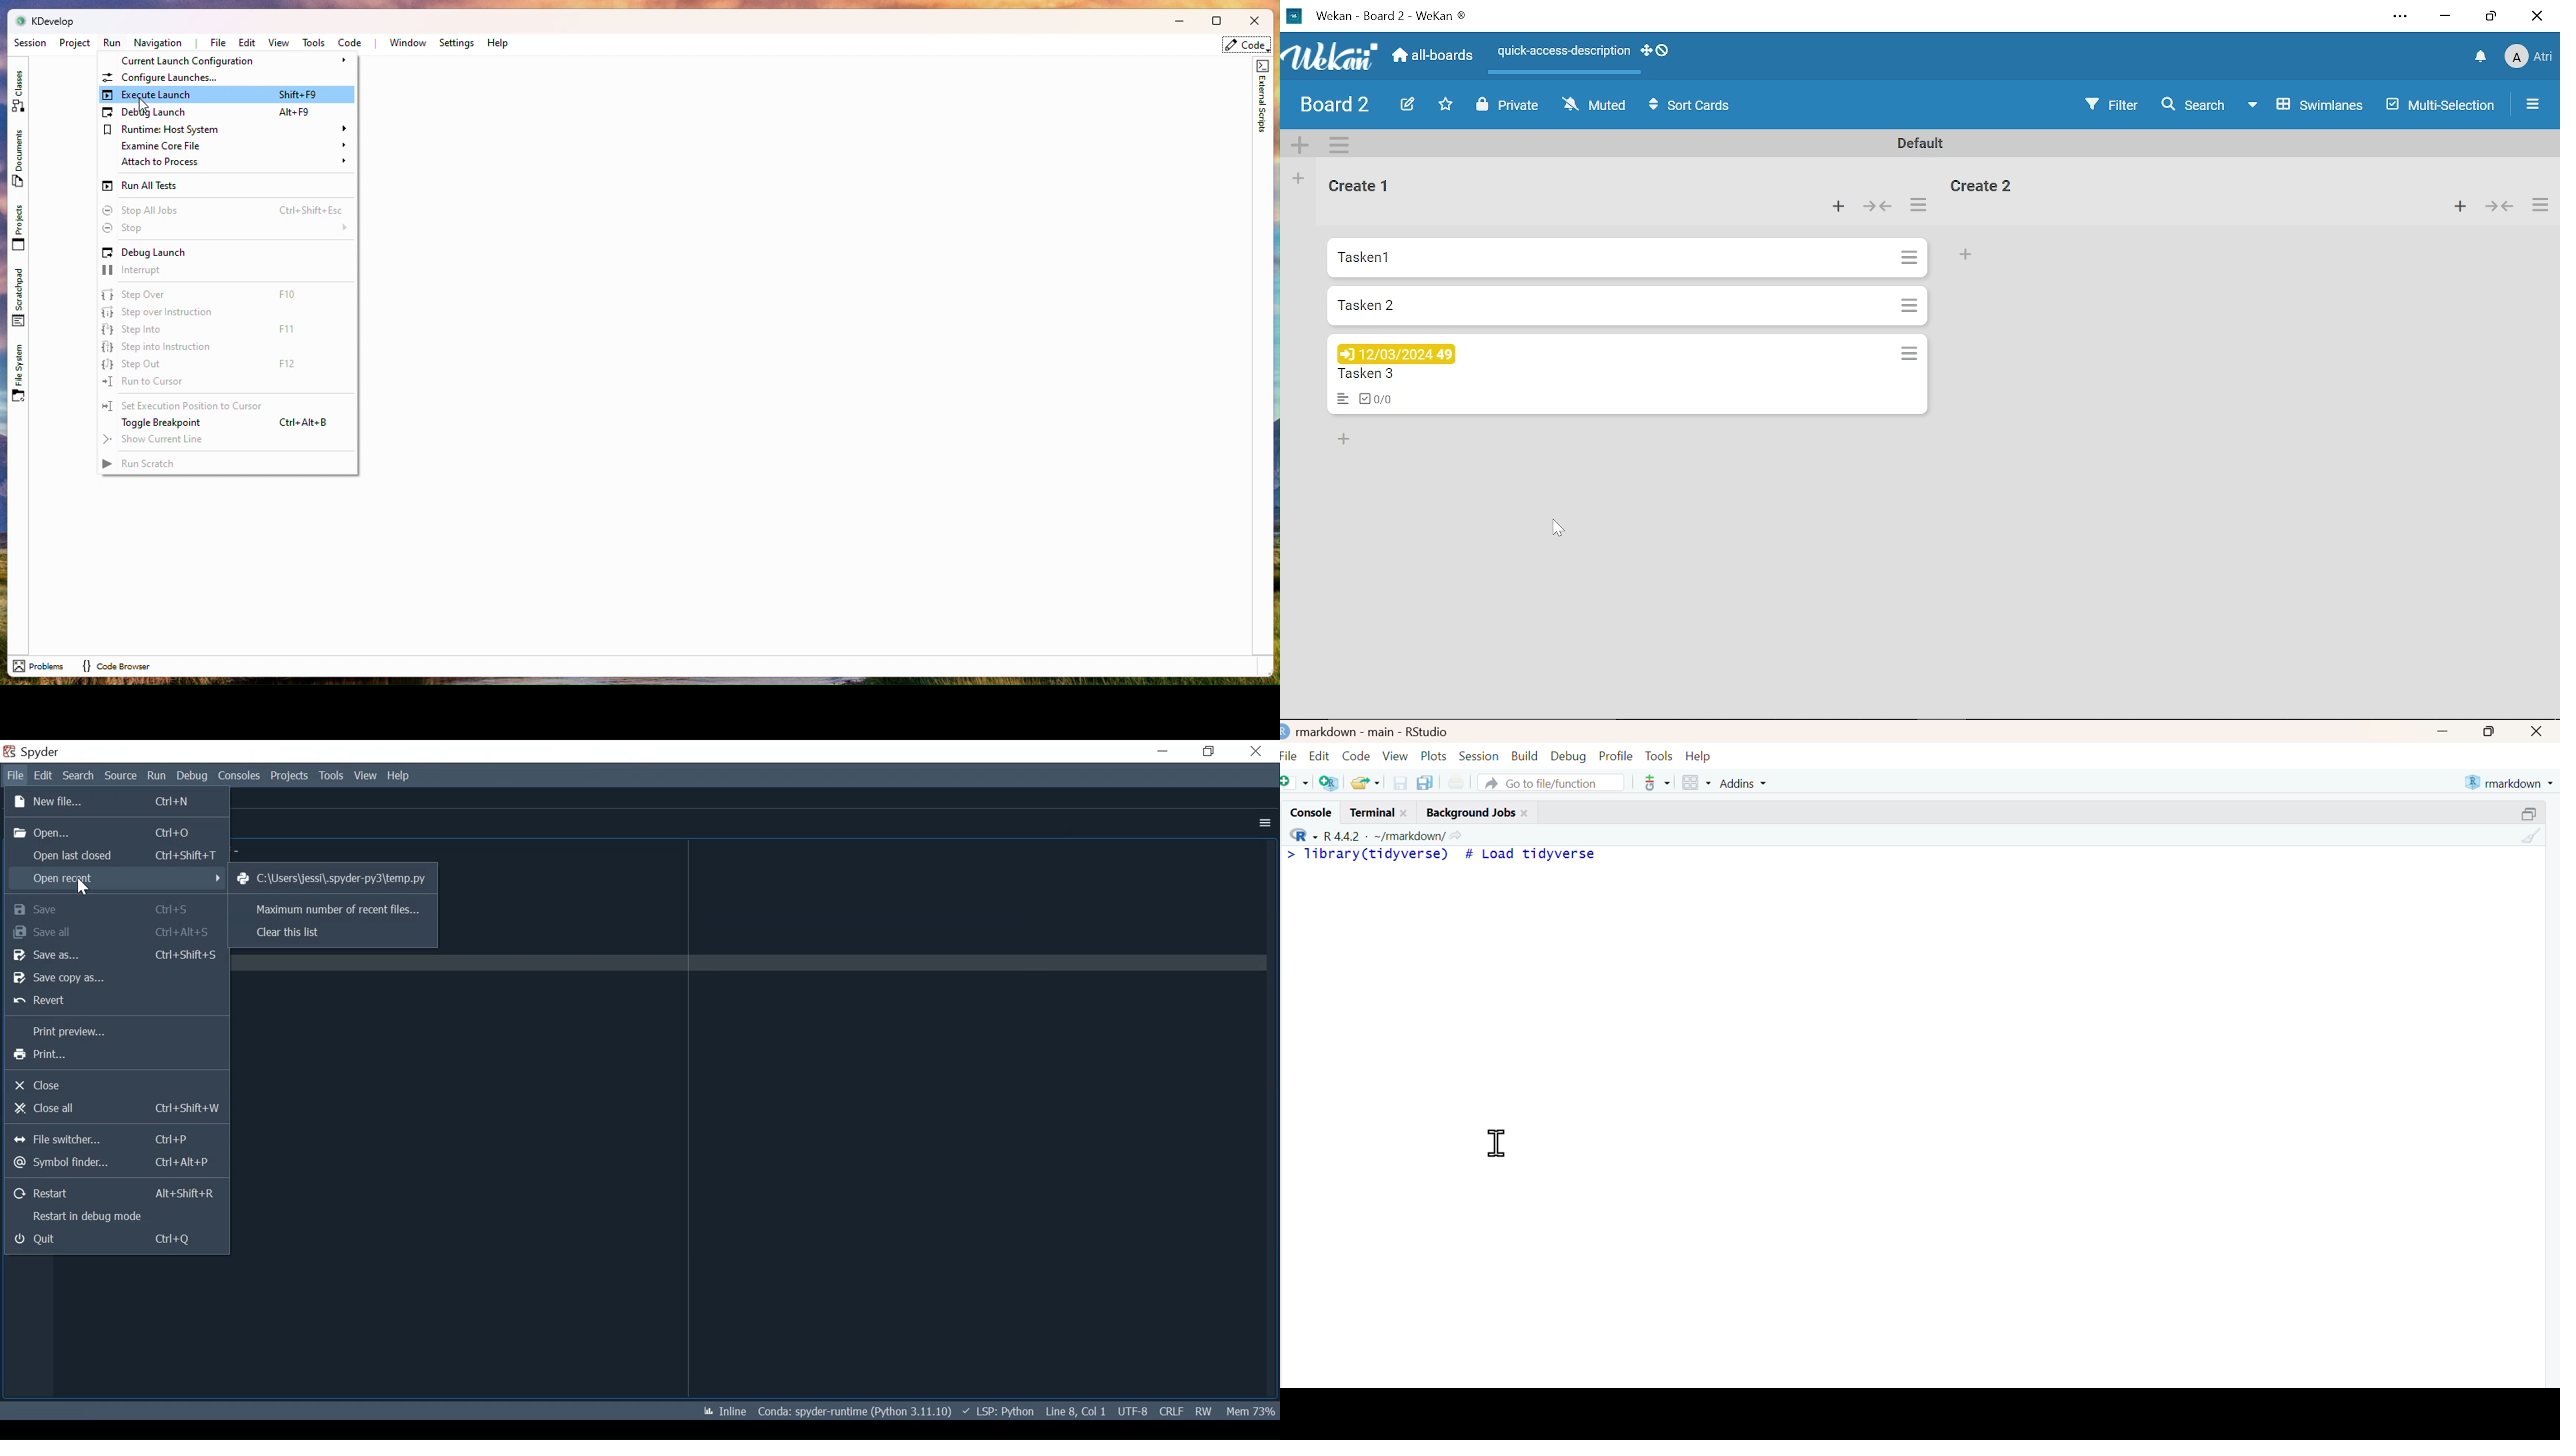 Image resolution: width=2576 pixels, height=1456 pixels. What do you see at coordinates (1585, 52) in the screenshot?
I see `quick-access-description` at bounding box center [1585, 52].